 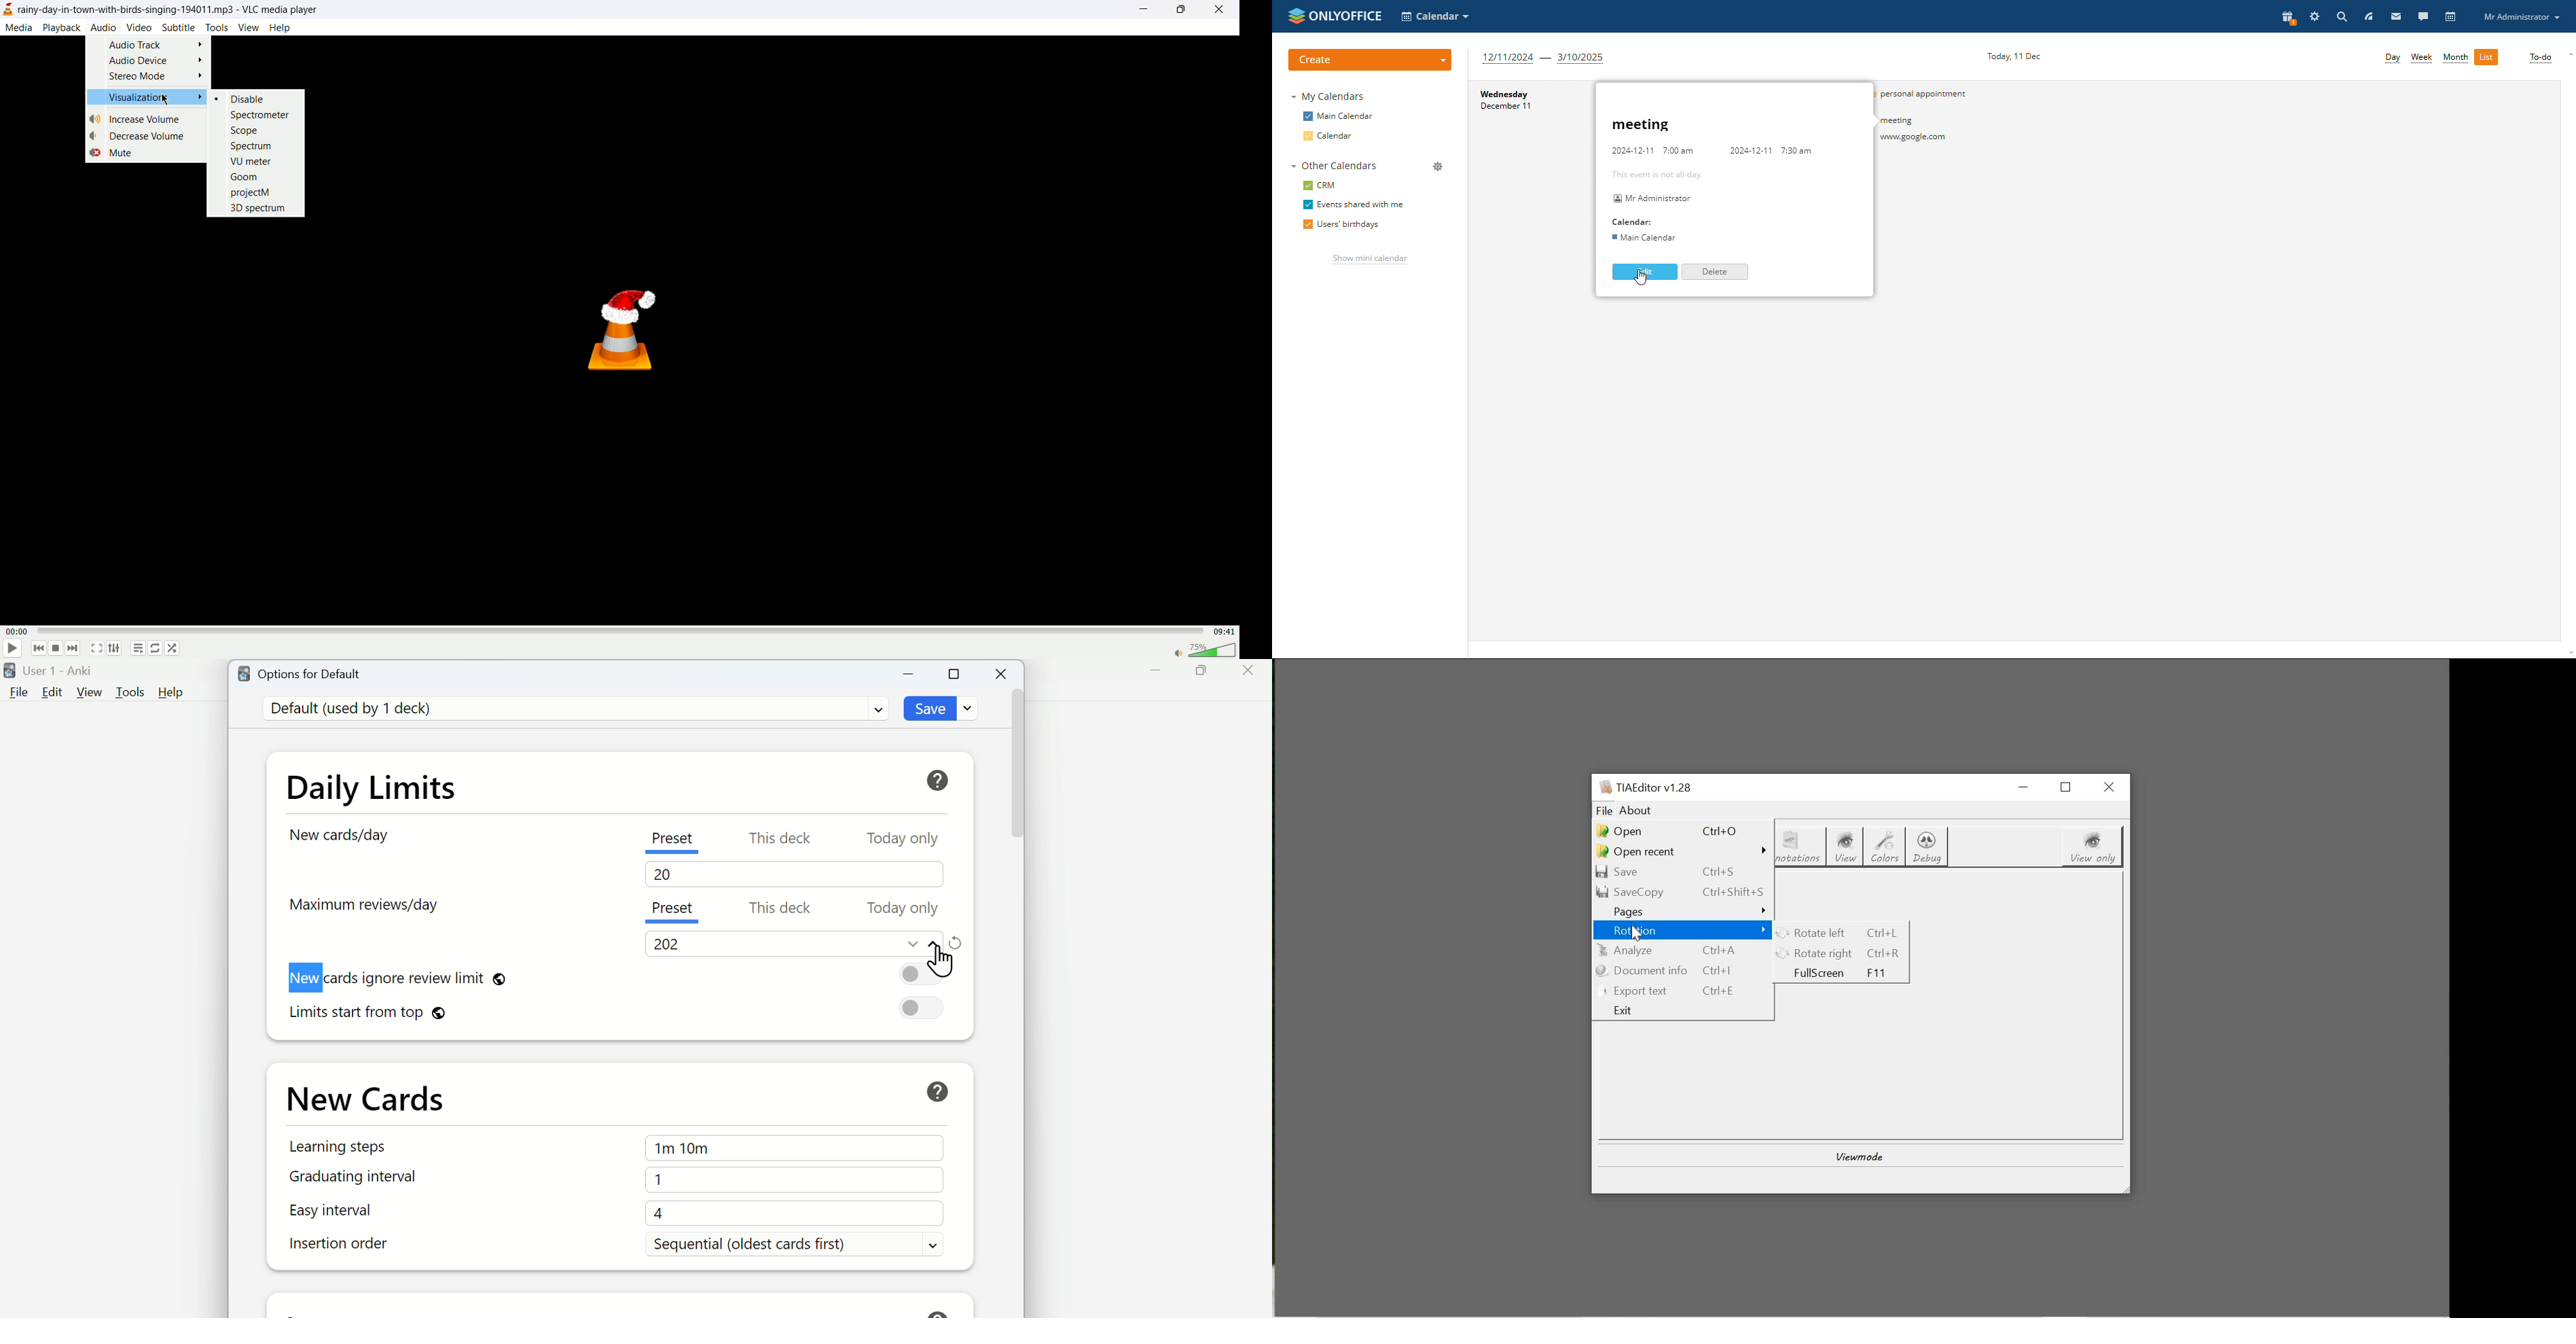 I want to click on tools, so click(x=216, y=28).